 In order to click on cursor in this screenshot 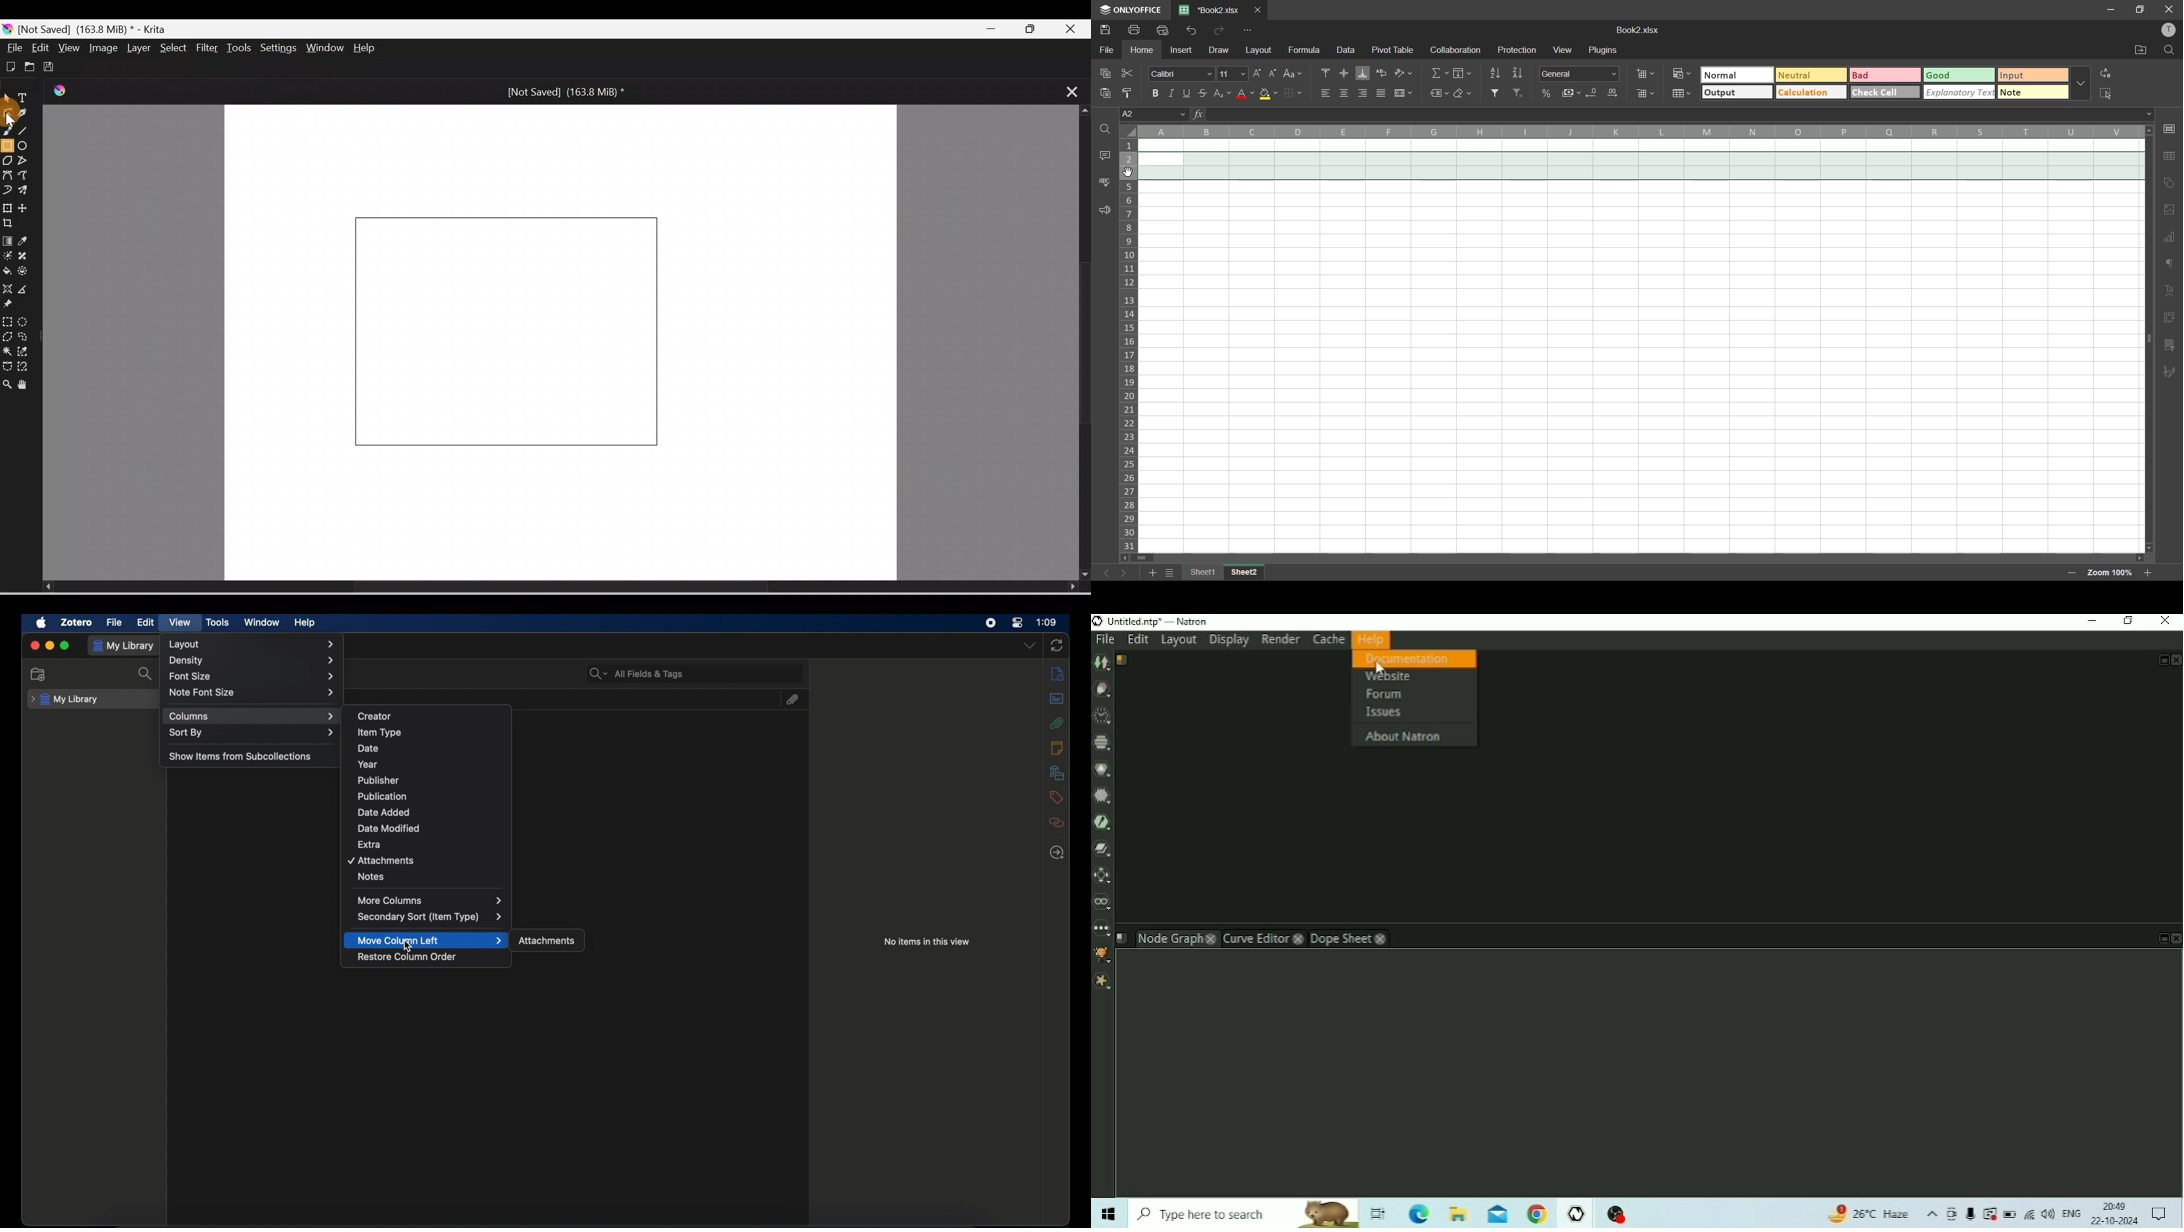, I will do `click(14, 126)`.